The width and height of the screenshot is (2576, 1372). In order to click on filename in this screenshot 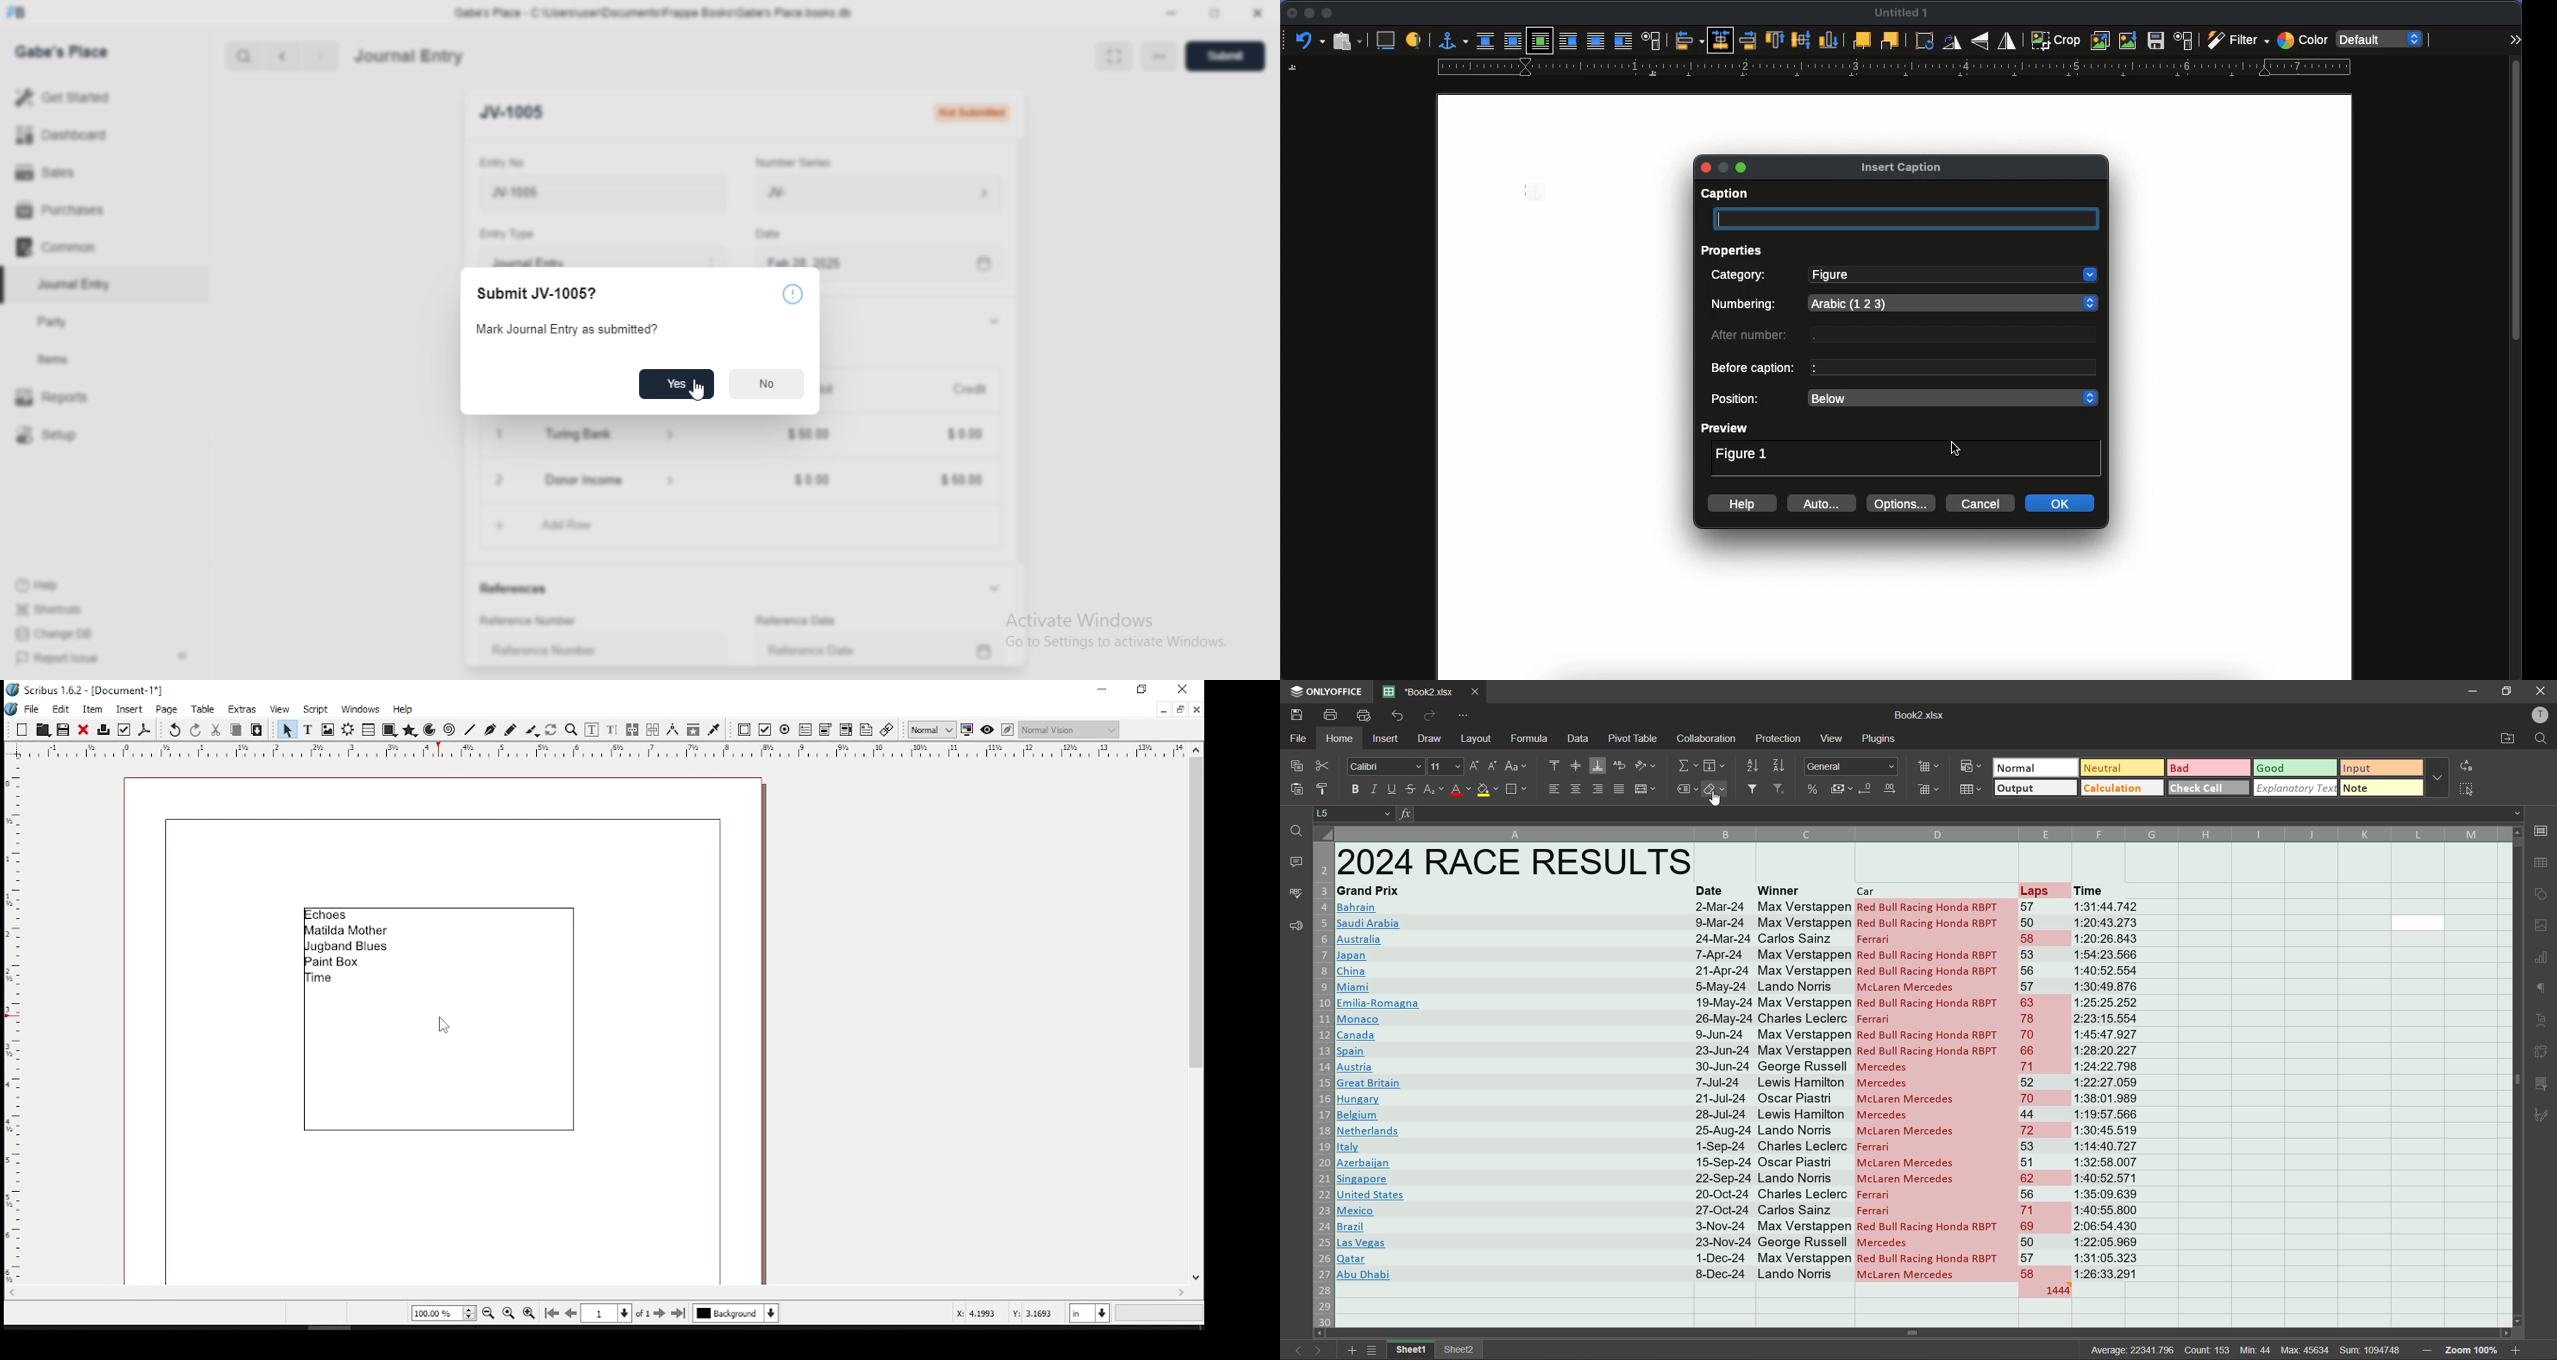, I will do `click(1422, 691)`.